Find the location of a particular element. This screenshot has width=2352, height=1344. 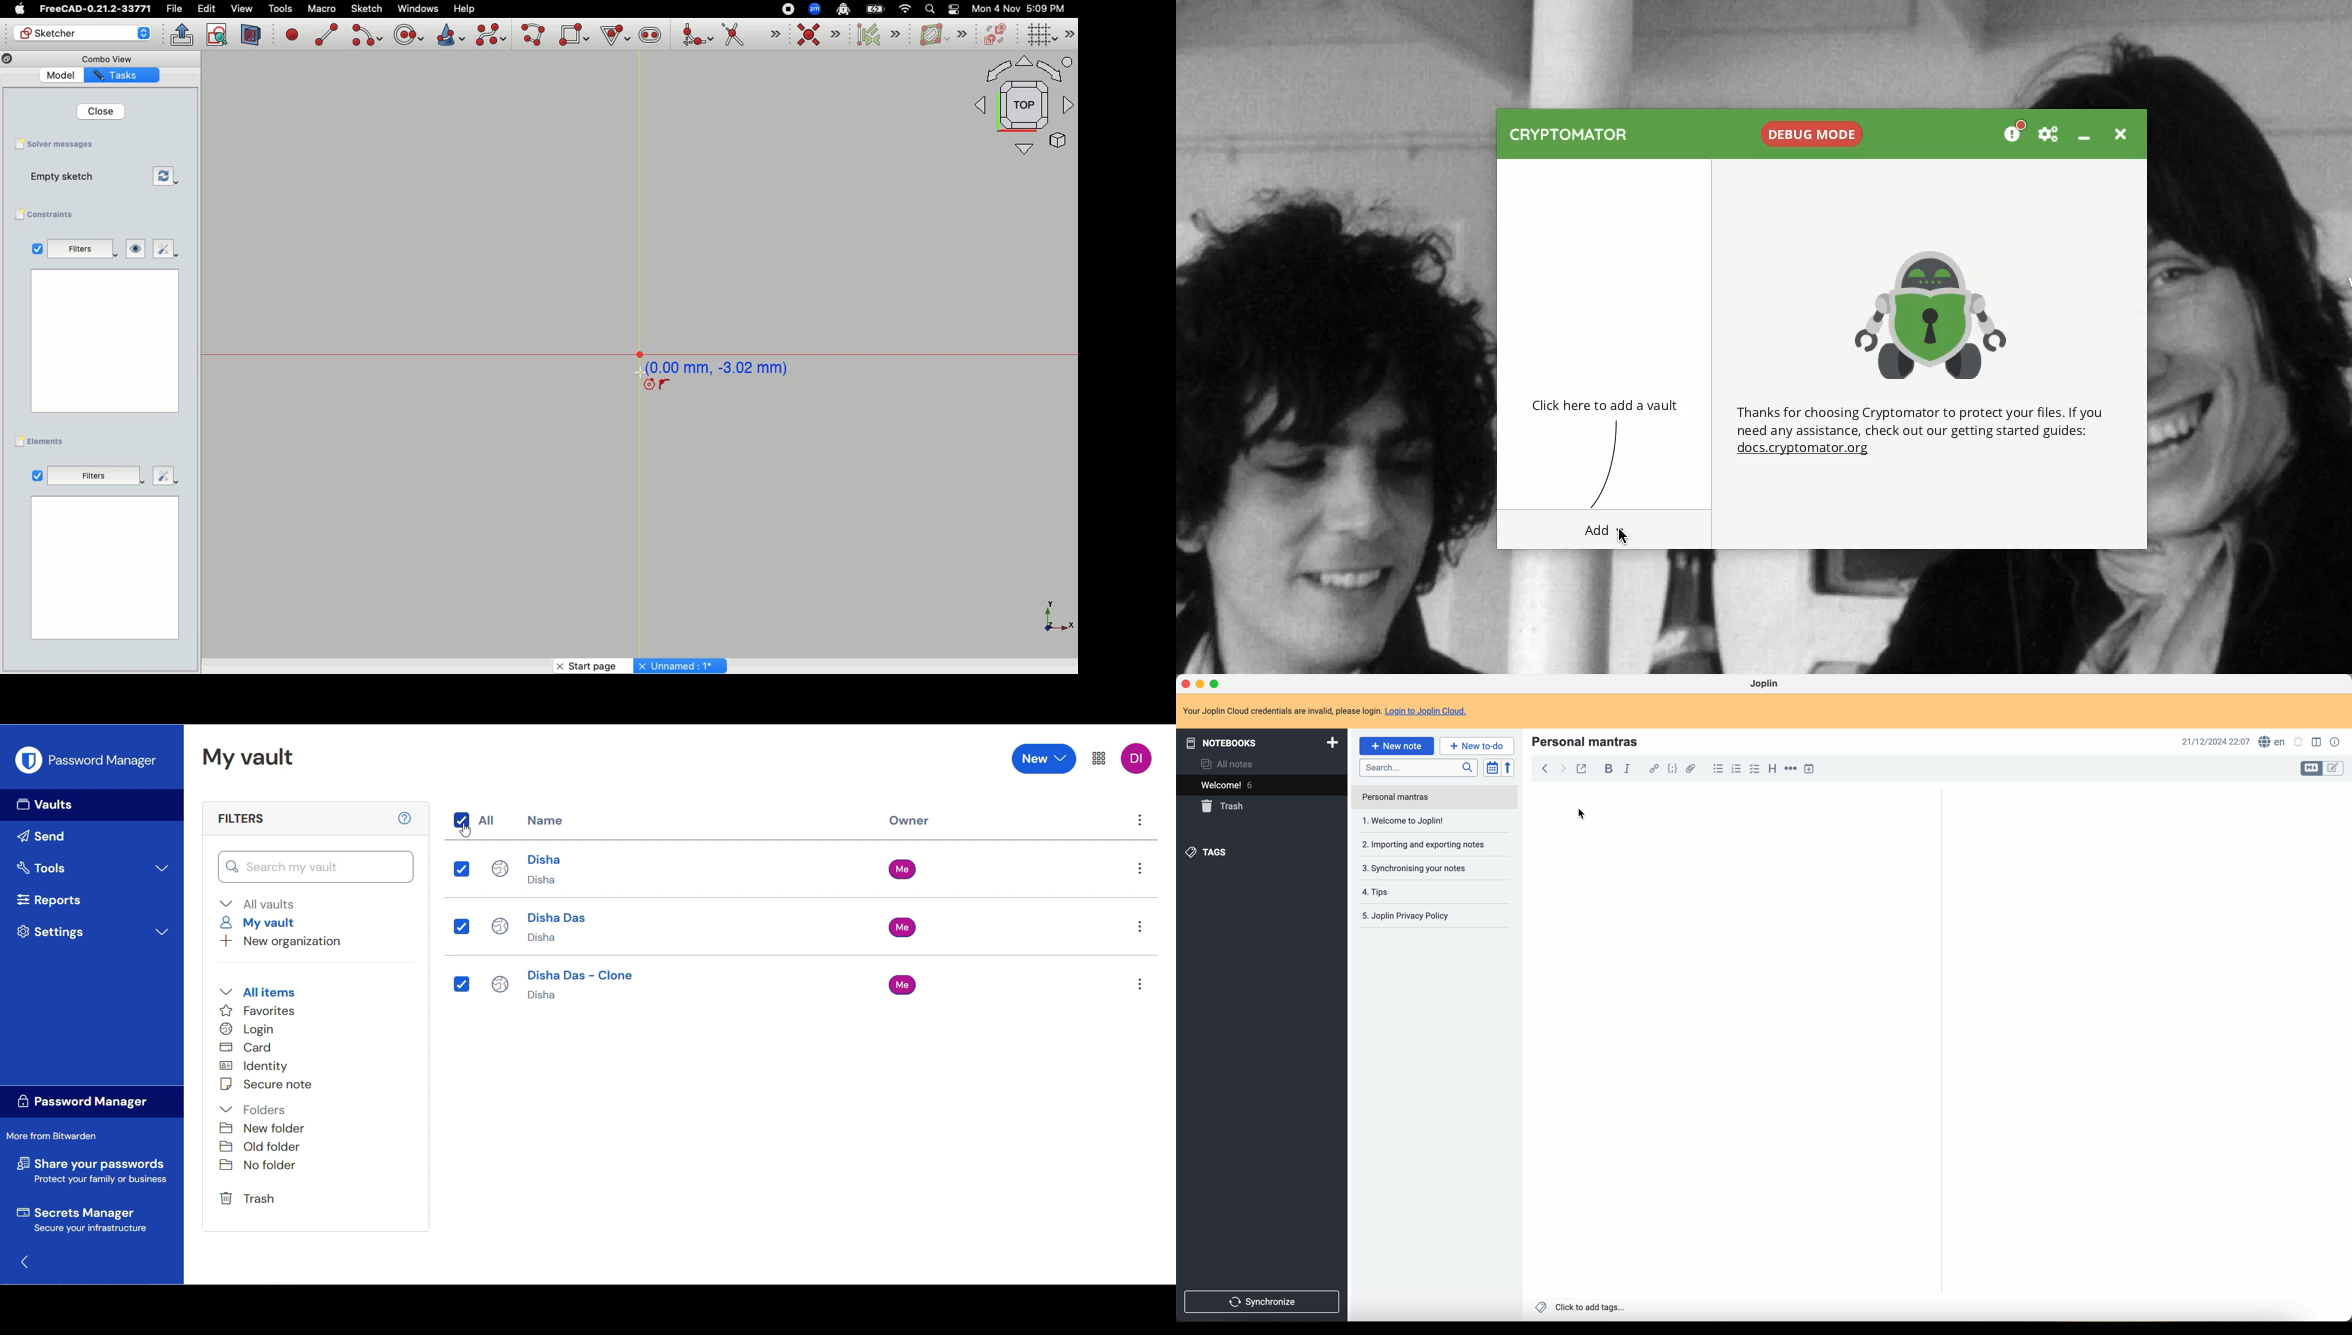

toggle edit layout is located at coordinates (2318, 742).